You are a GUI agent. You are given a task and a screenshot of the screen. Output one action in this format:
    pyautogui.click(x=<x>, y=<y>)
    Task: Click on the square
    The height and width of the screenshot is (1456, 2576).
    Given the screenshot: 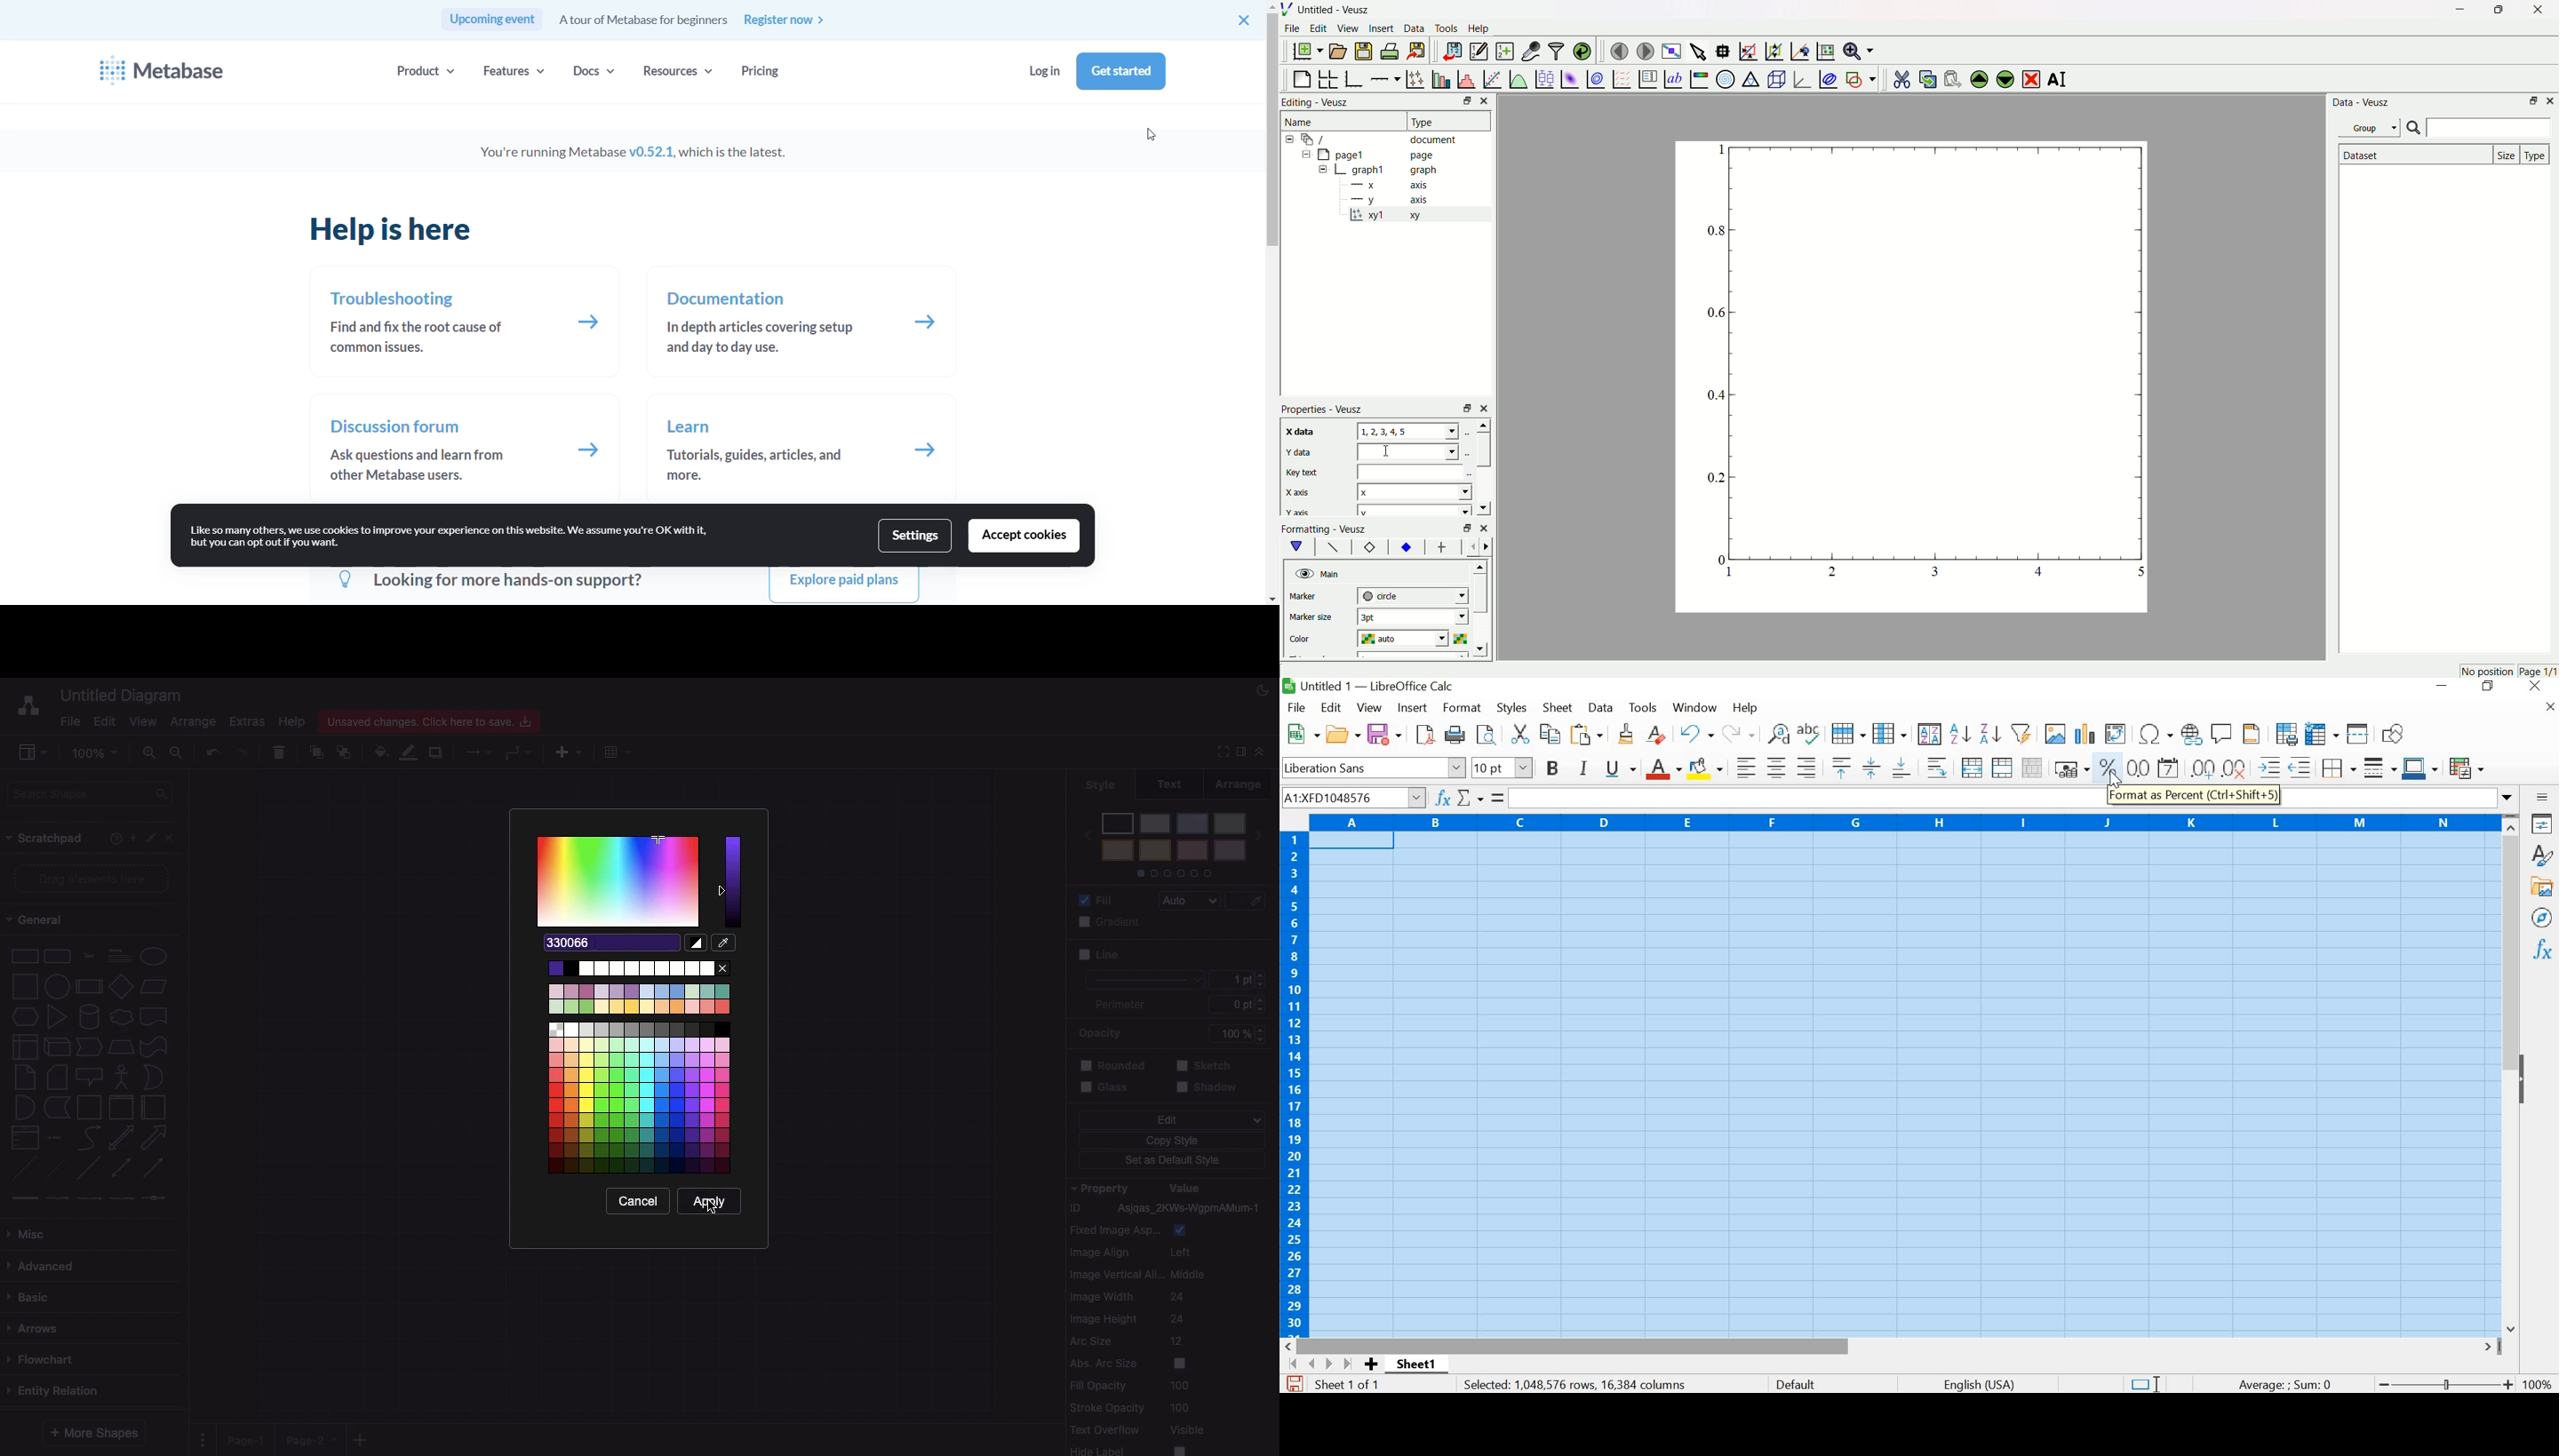 What is the action you would take?
    pyautogui.click(x=23, y=984)
    